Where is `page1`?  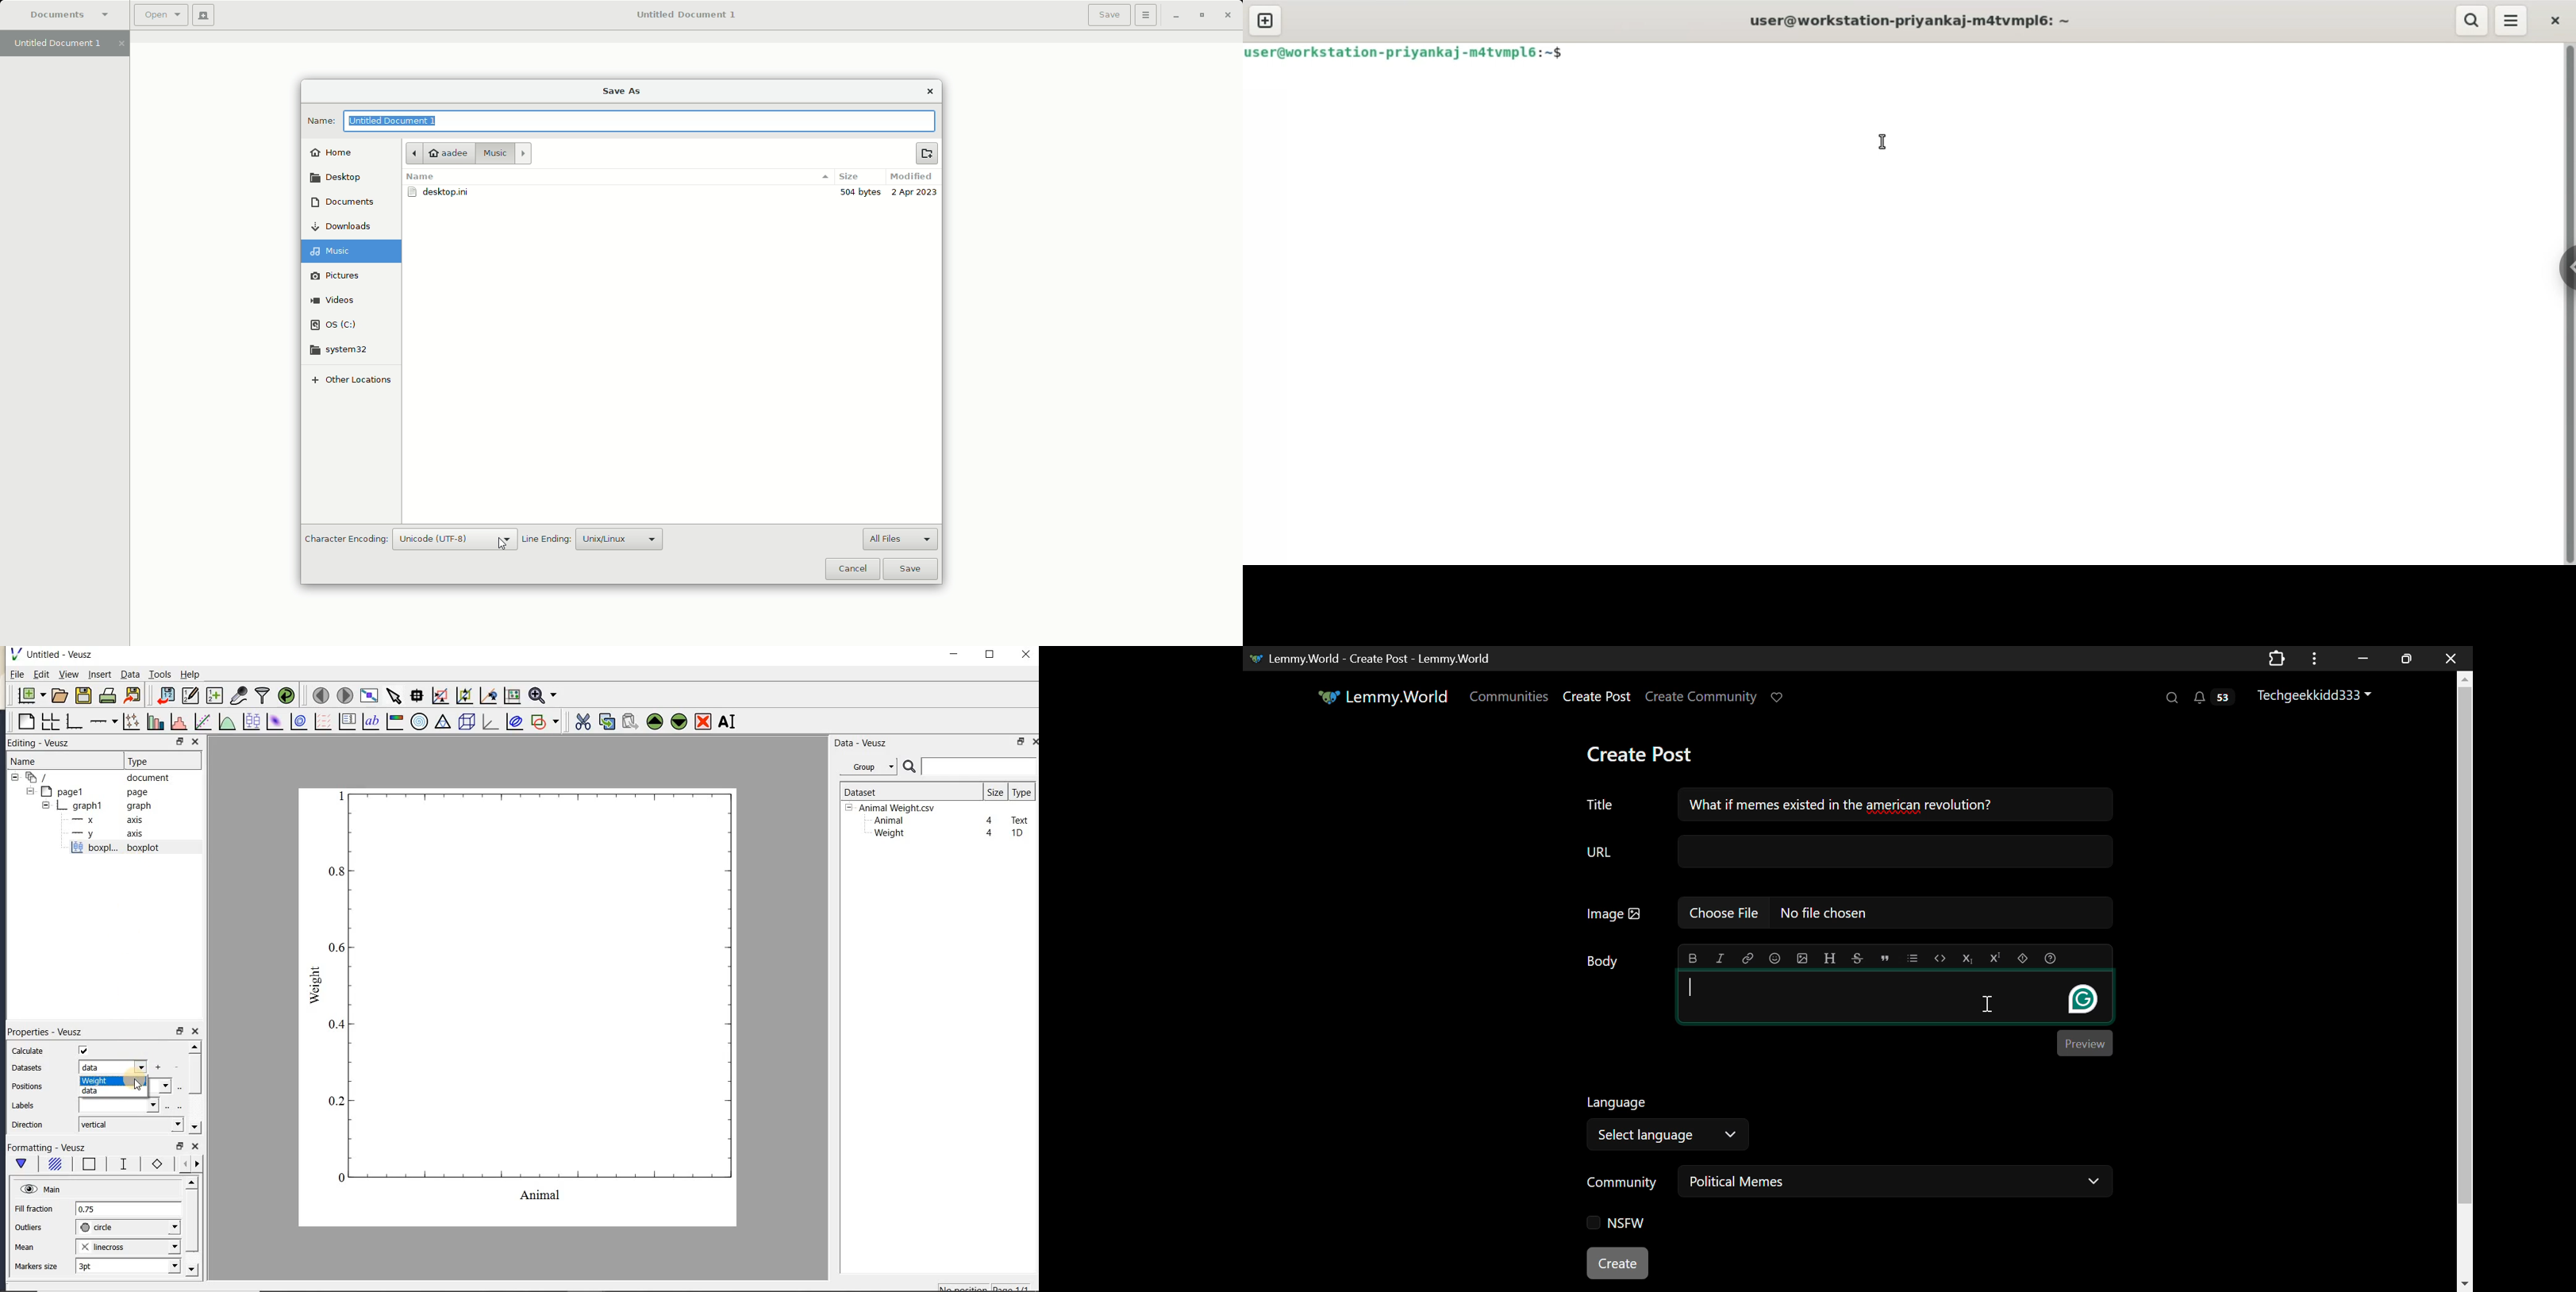
page1 is located at coordinates (88, 793).